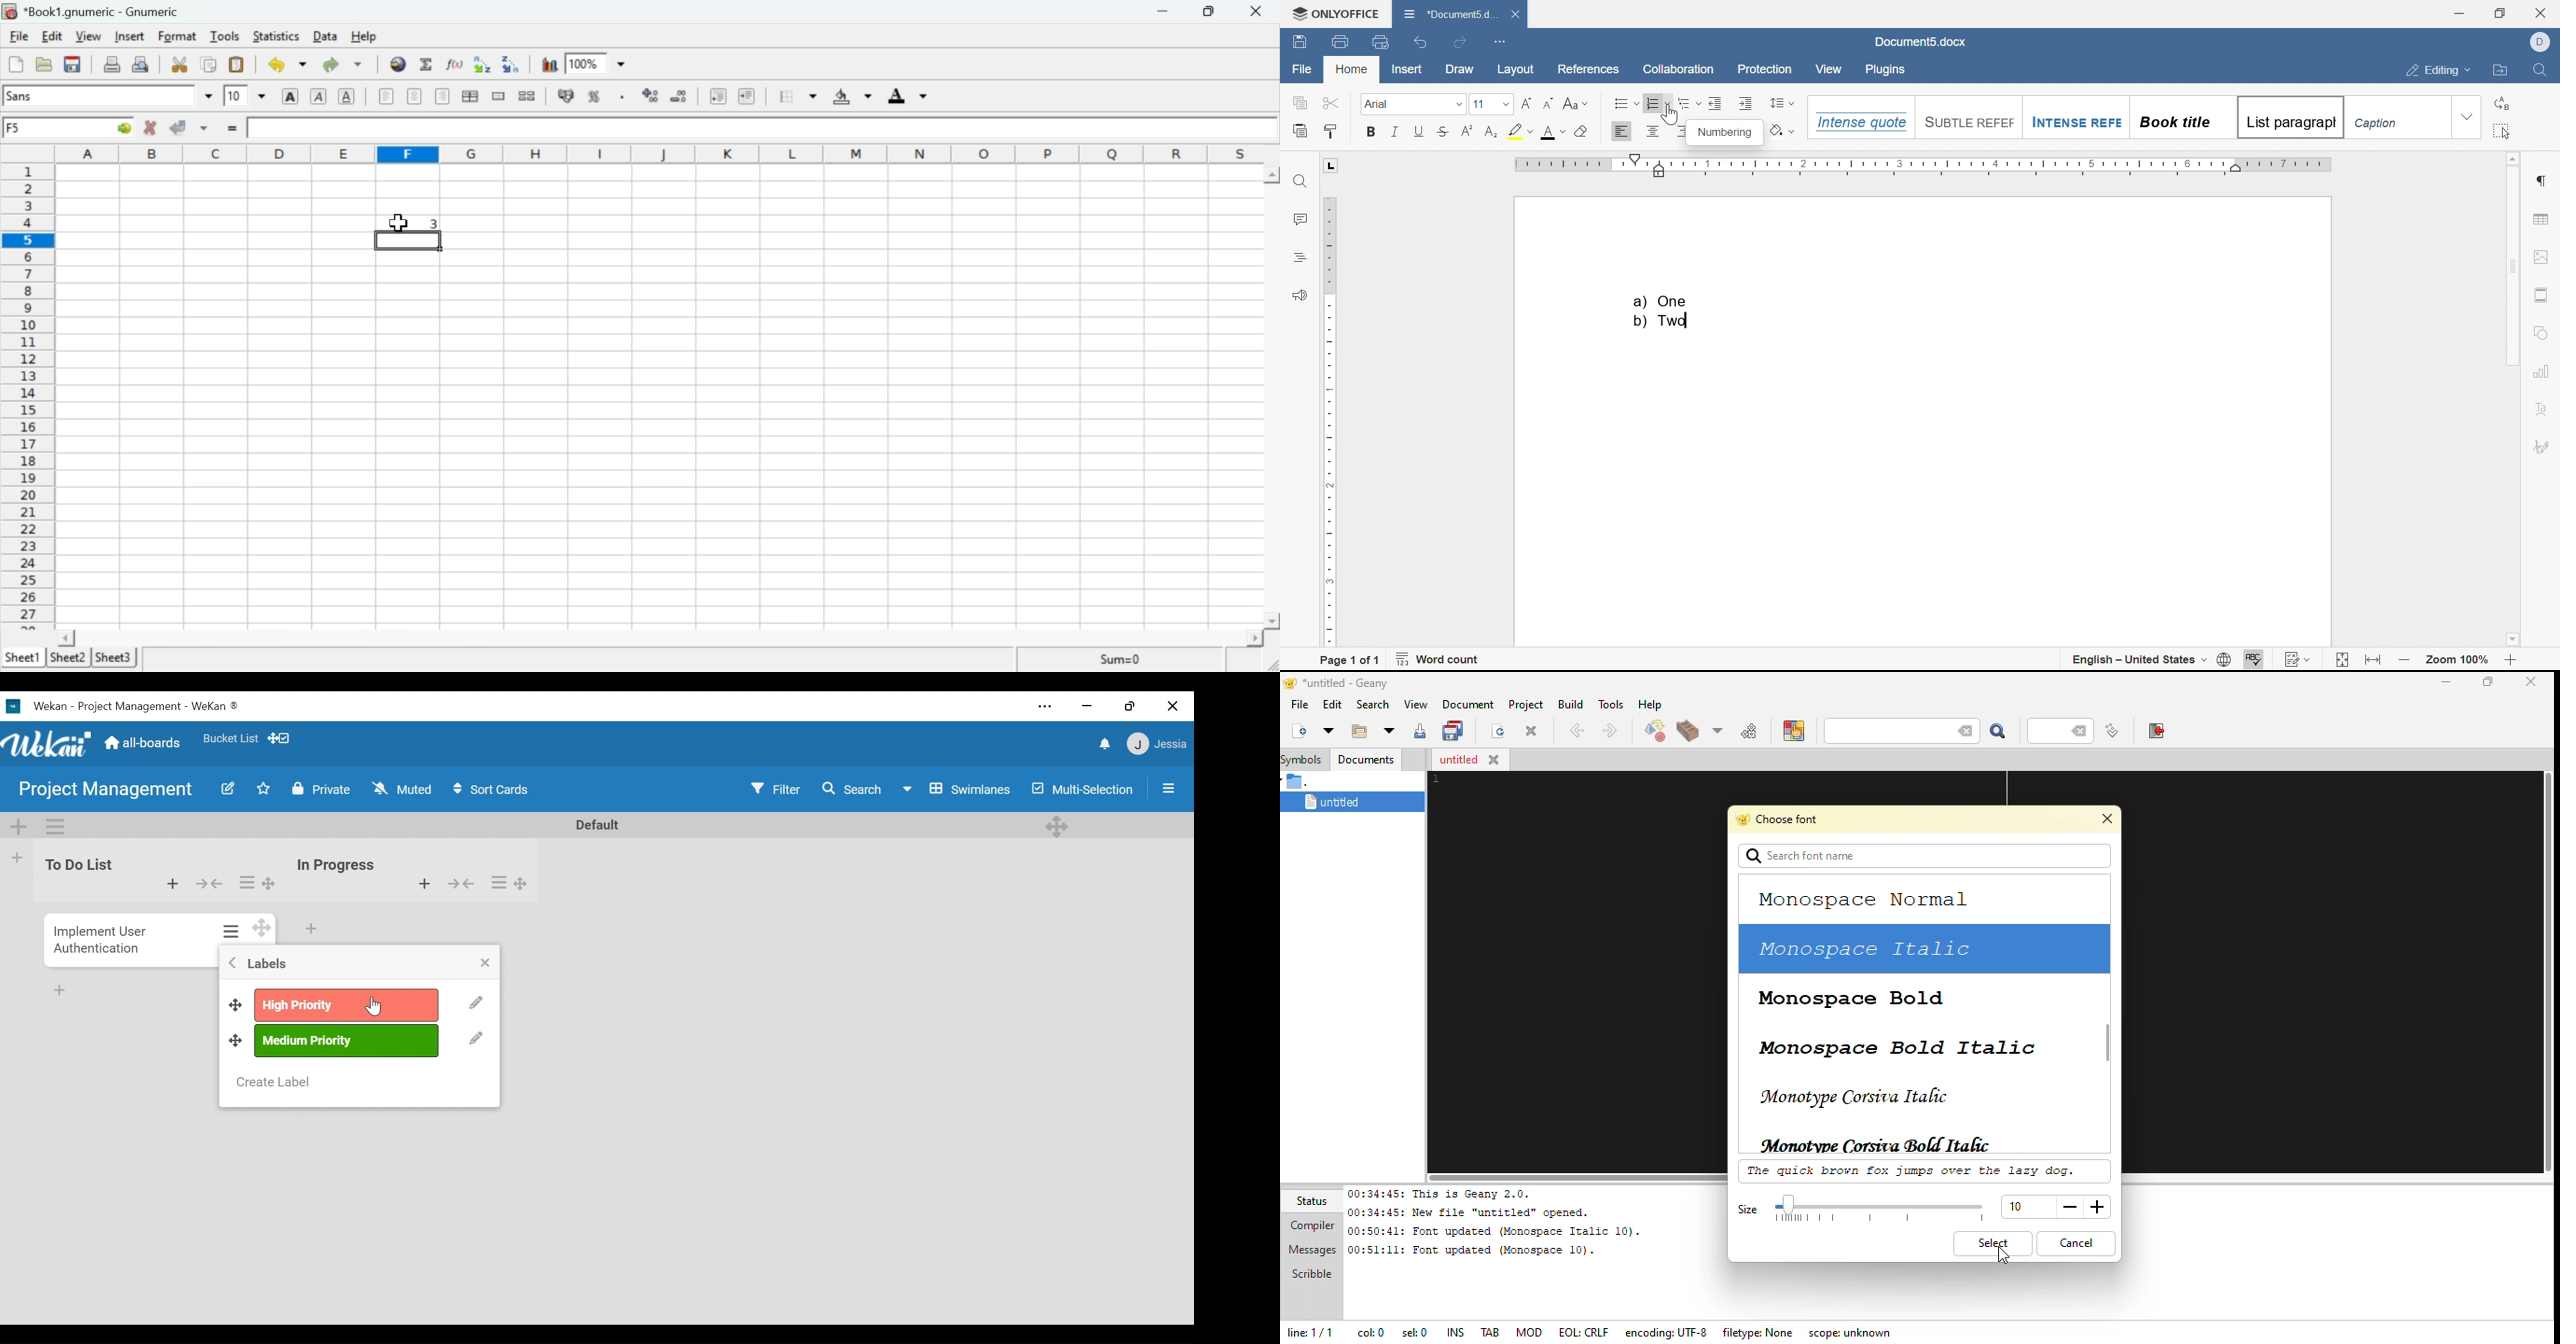  I want to click on Multi-Selection, so click(1083, 788).